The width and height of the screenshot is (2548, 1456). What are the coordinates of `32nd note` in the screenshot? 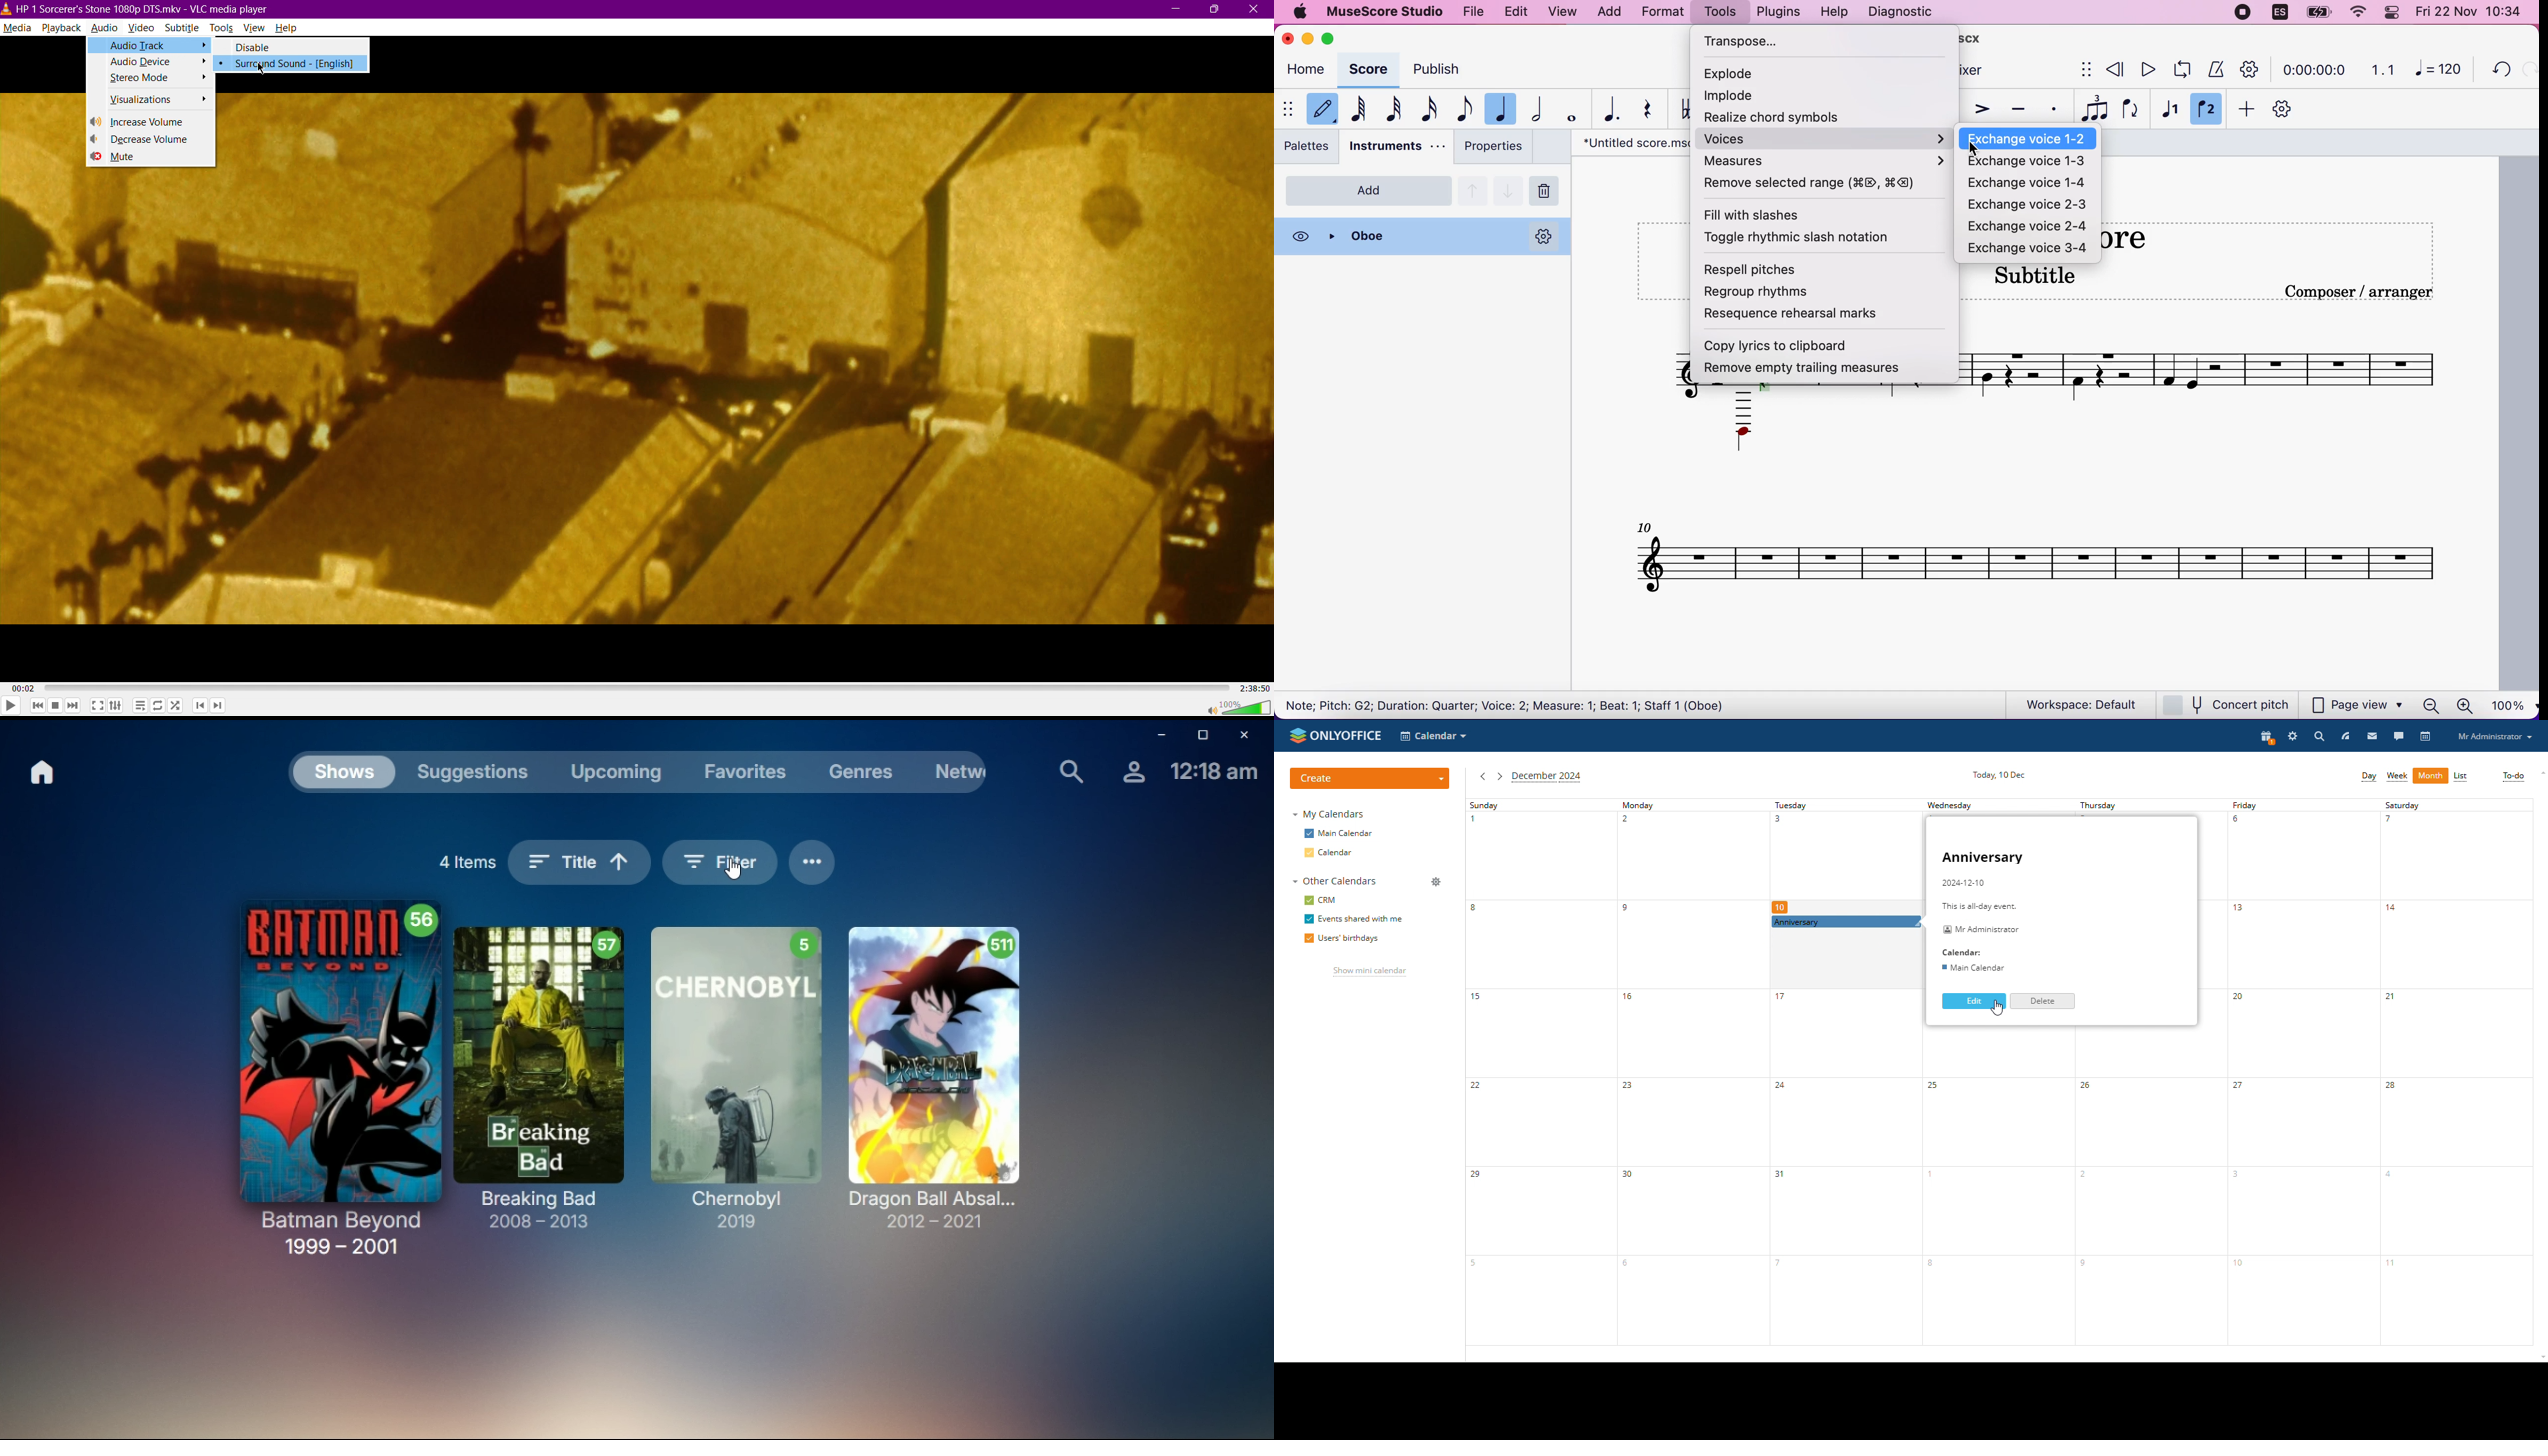 It's located at (1400, 110).